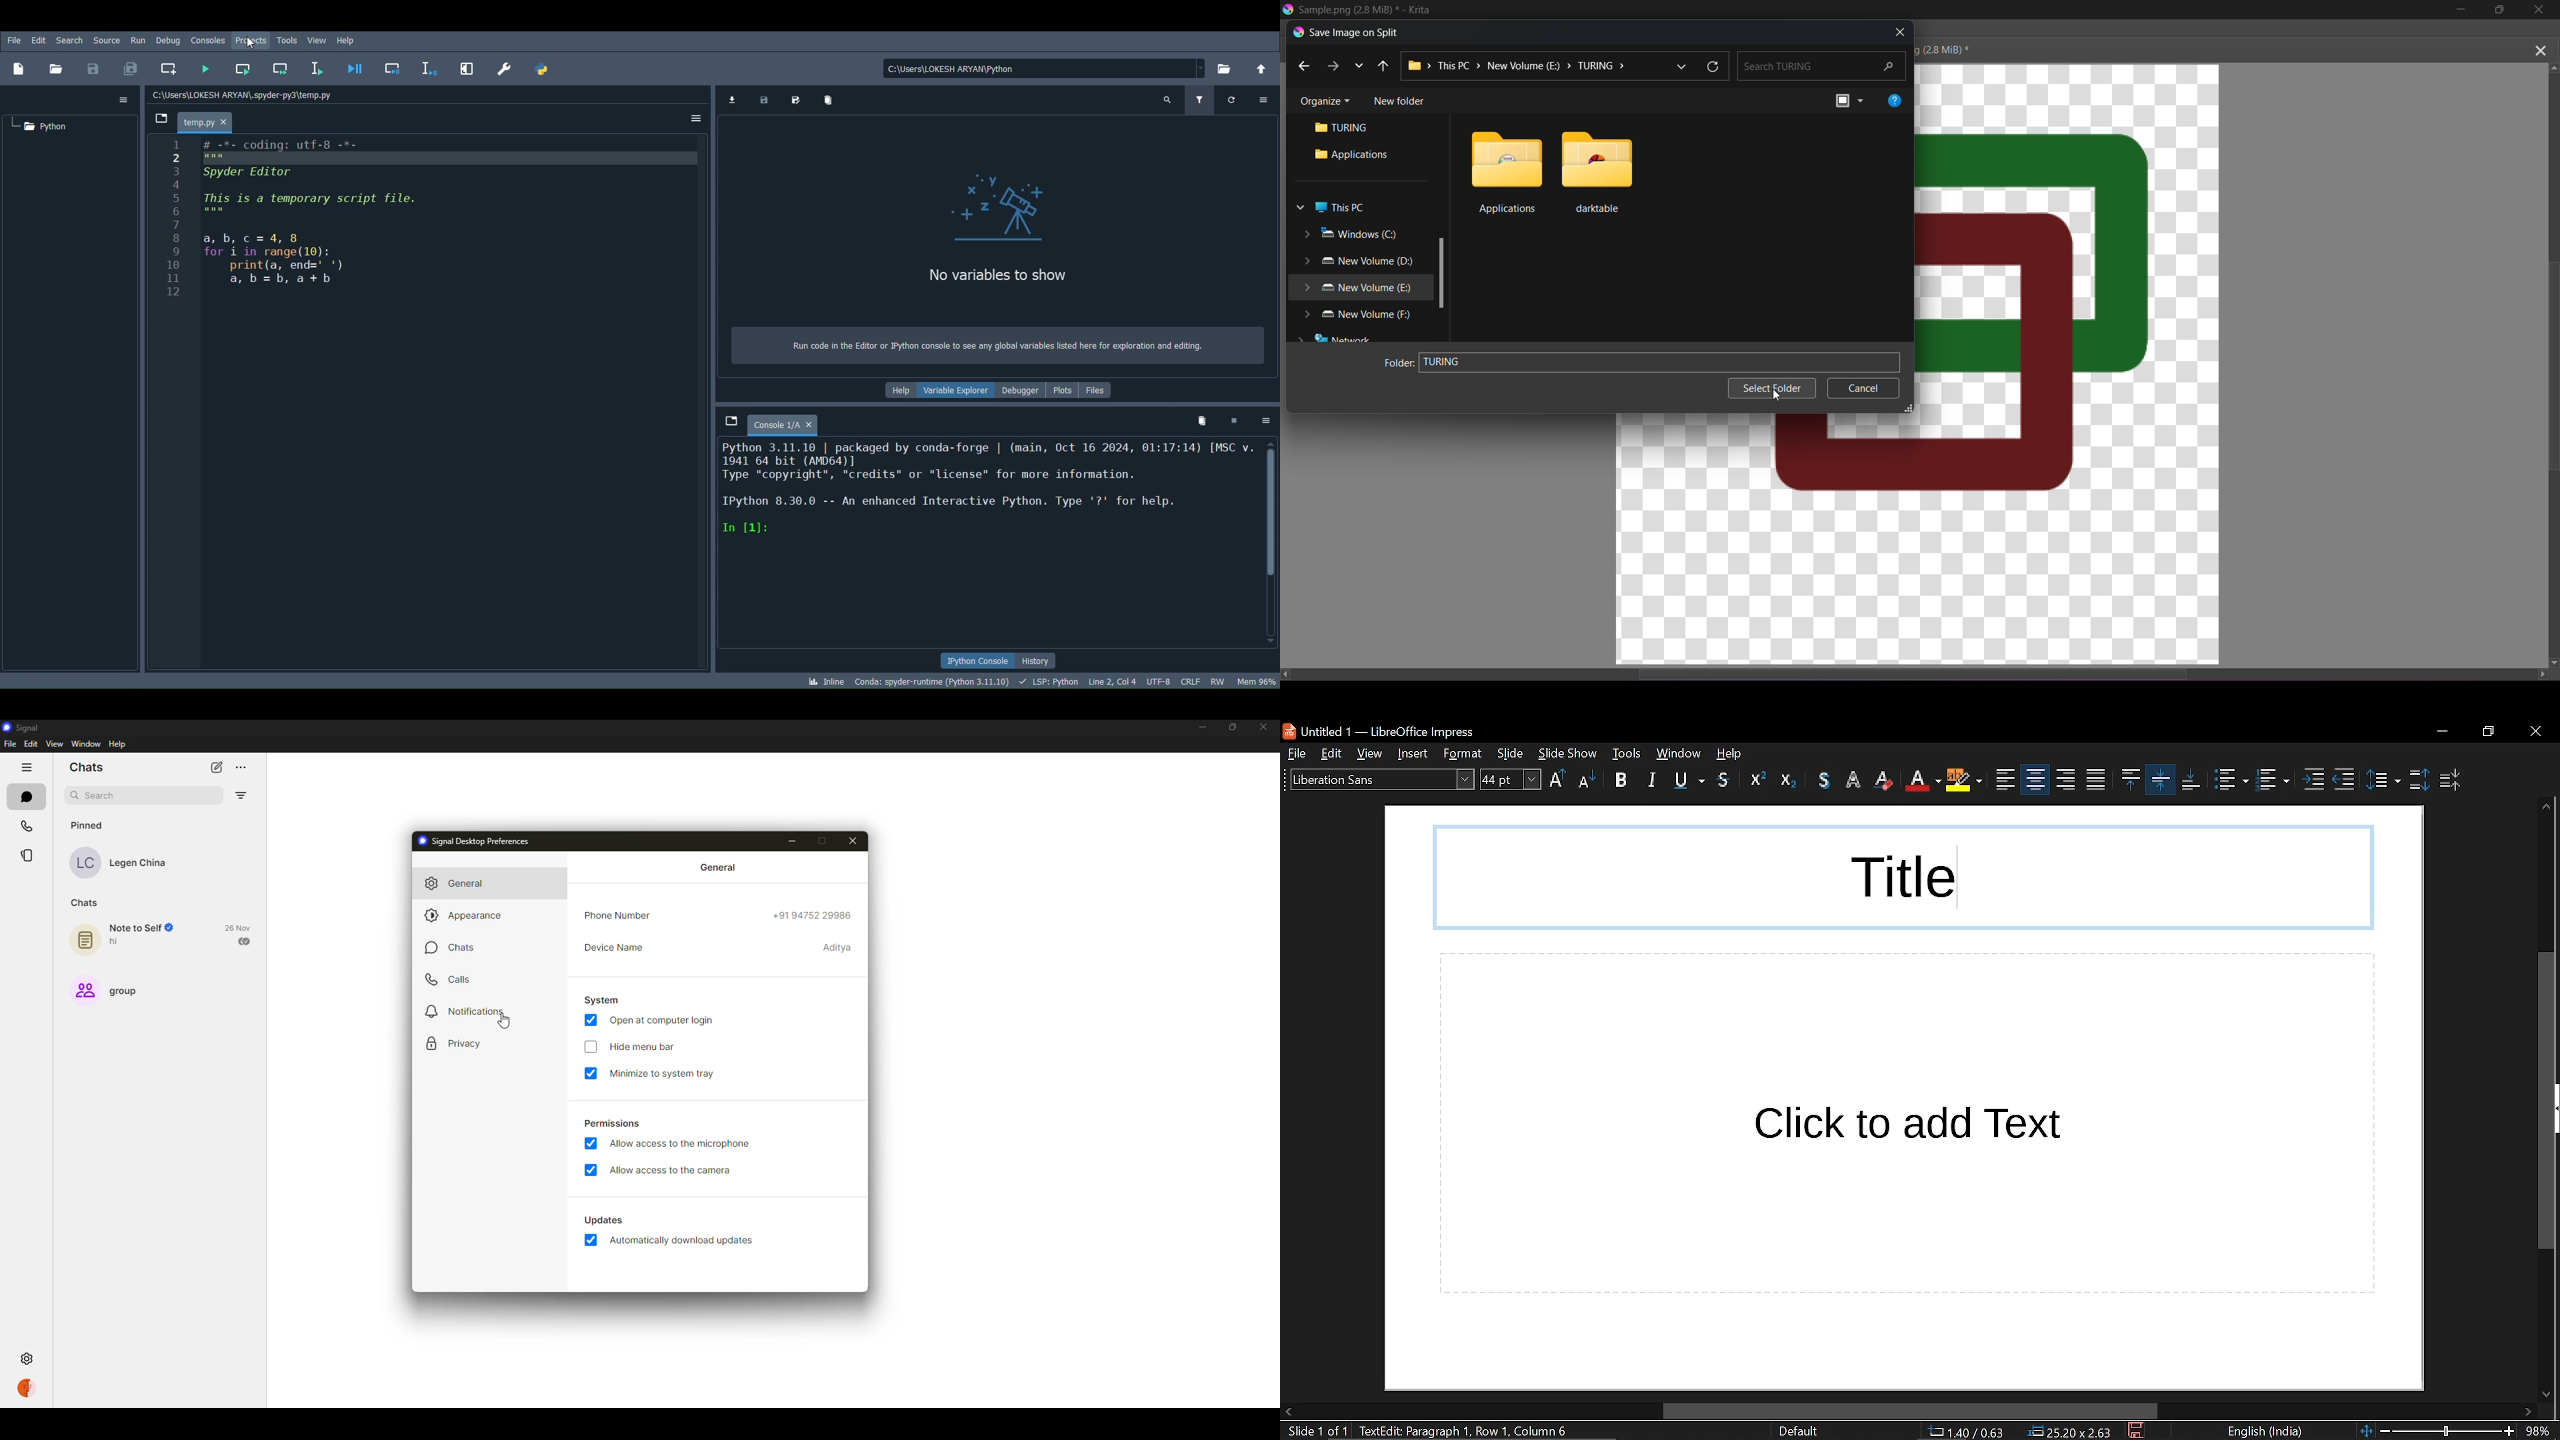 The height and width of the screenshot is (1456, 2576). Describe the element at coordinates (468, 915) in the screenshot. I see `appearance` at that location.